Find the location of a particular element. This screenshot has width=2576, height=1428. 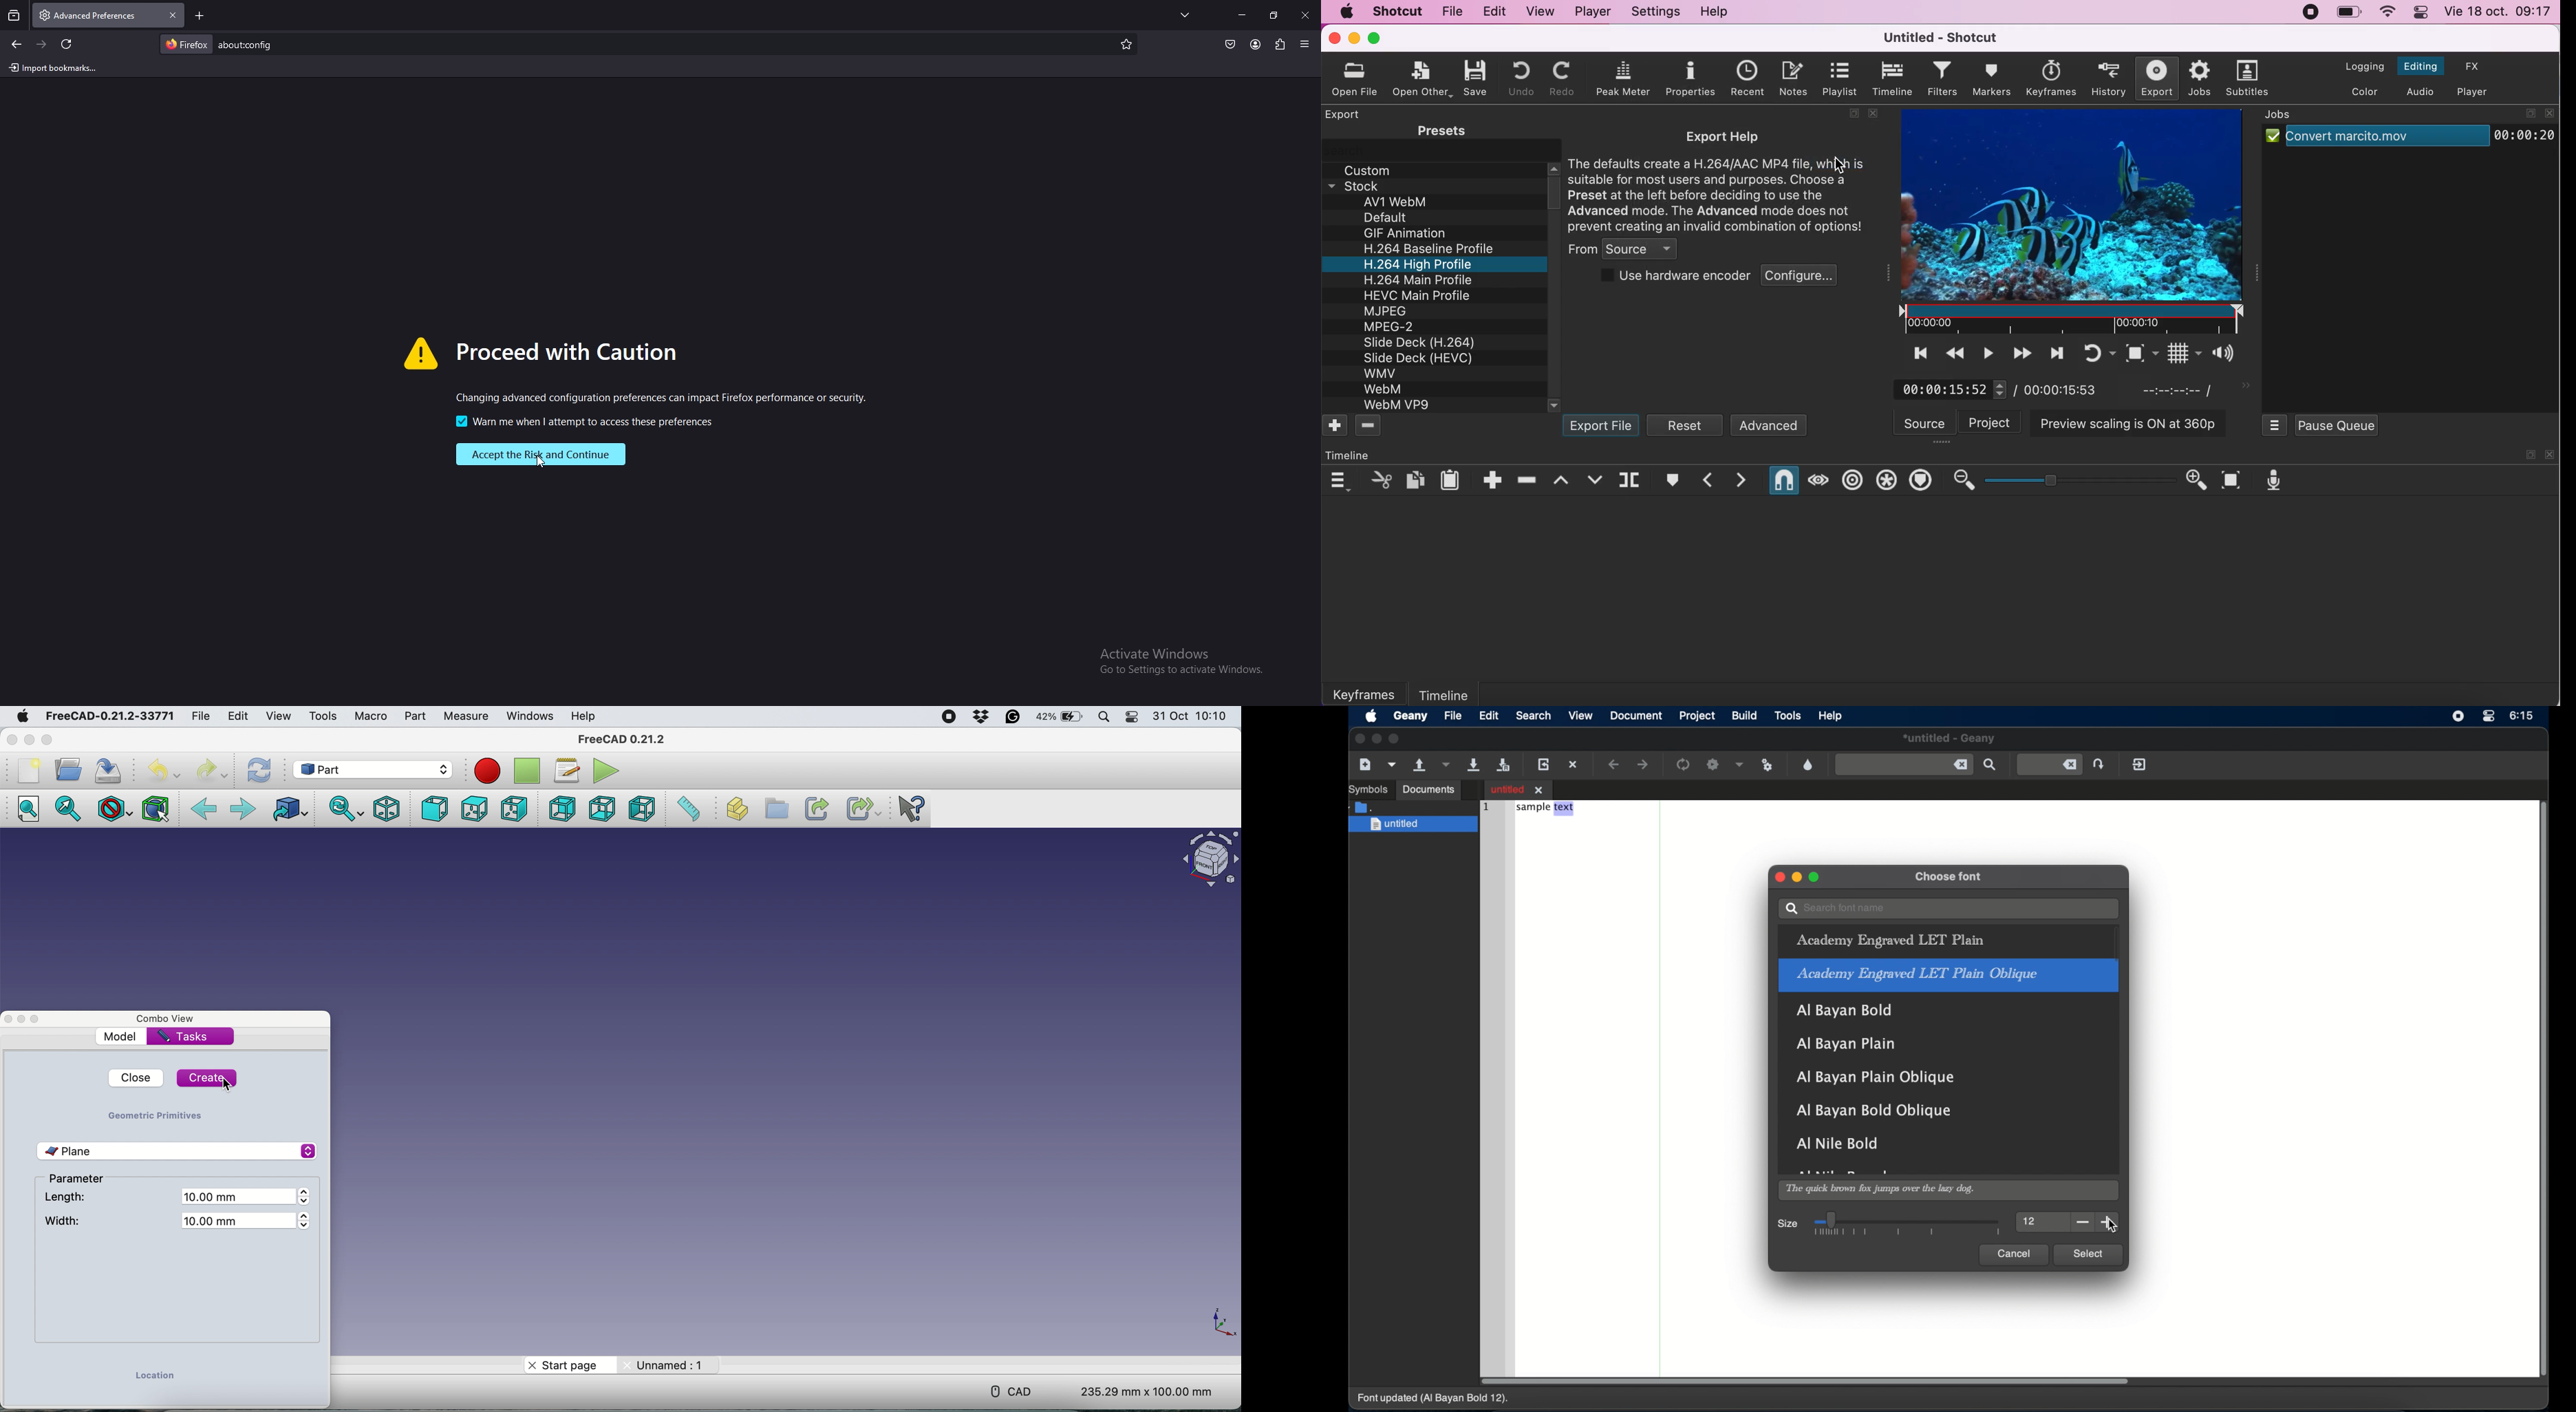

vertical scroll bar is located at coordinates (1555, 191).